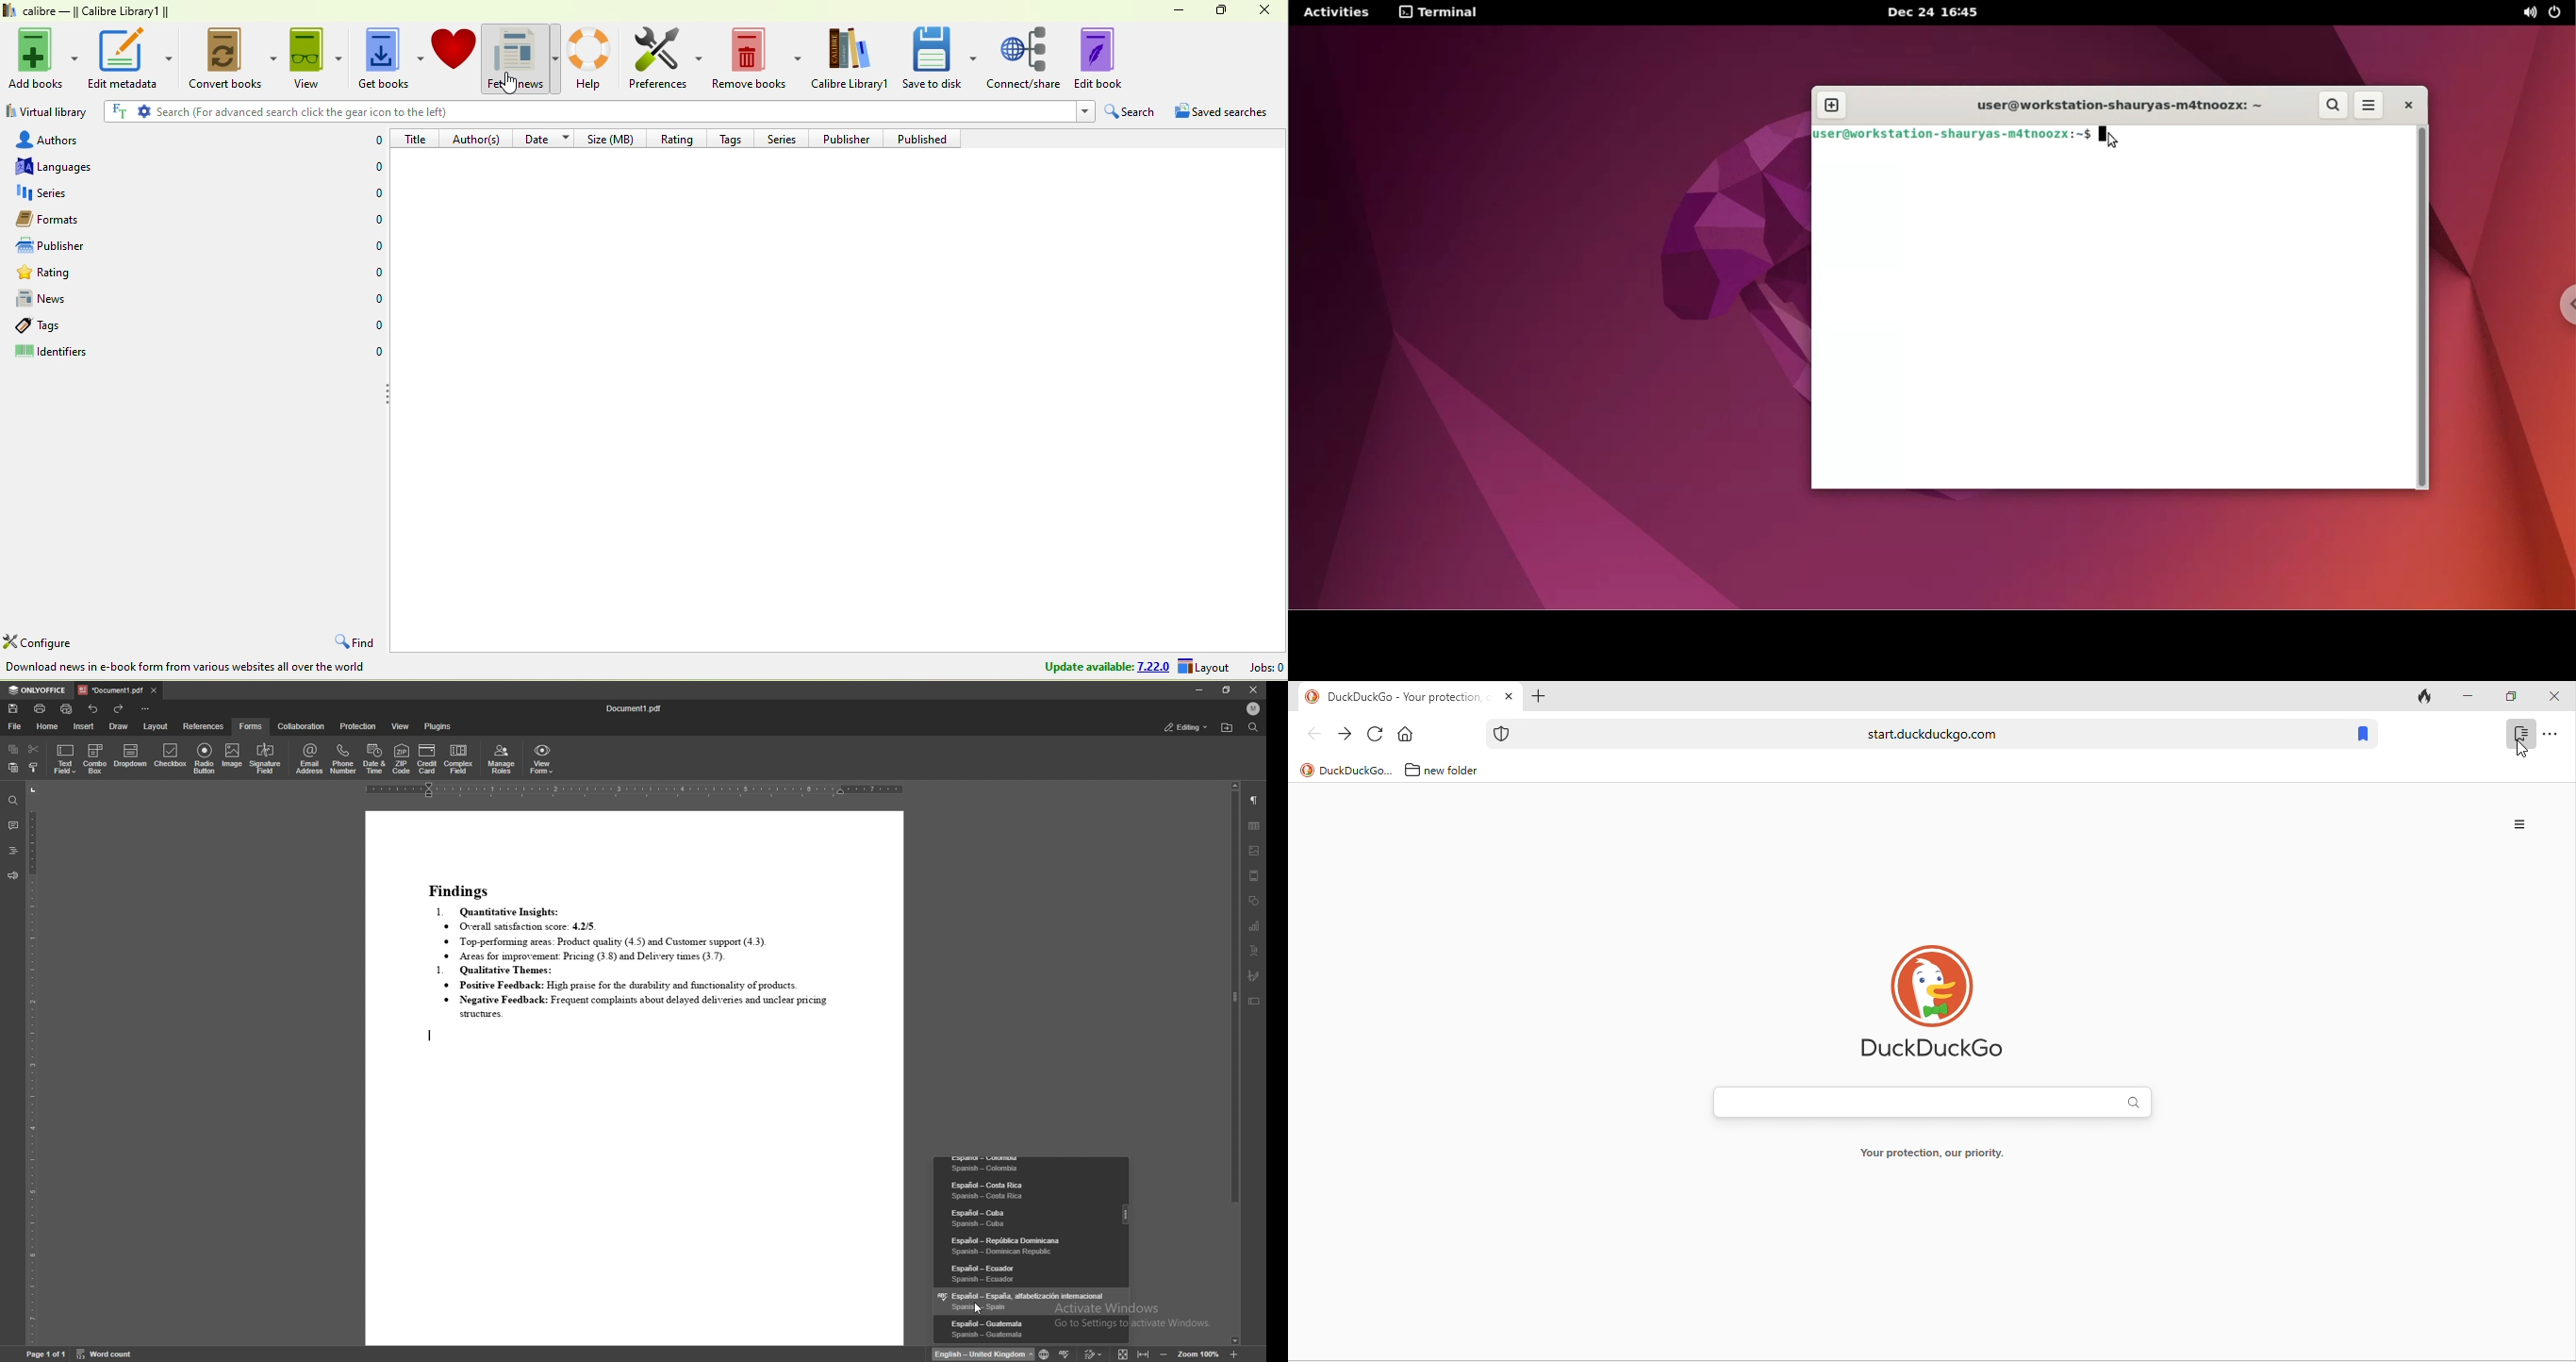 This screenshot has width=2576, height=1372. What do you see at coordinates (303, 727) in the screenshot?
I see `collaboration` at bounding box center [303, 727].